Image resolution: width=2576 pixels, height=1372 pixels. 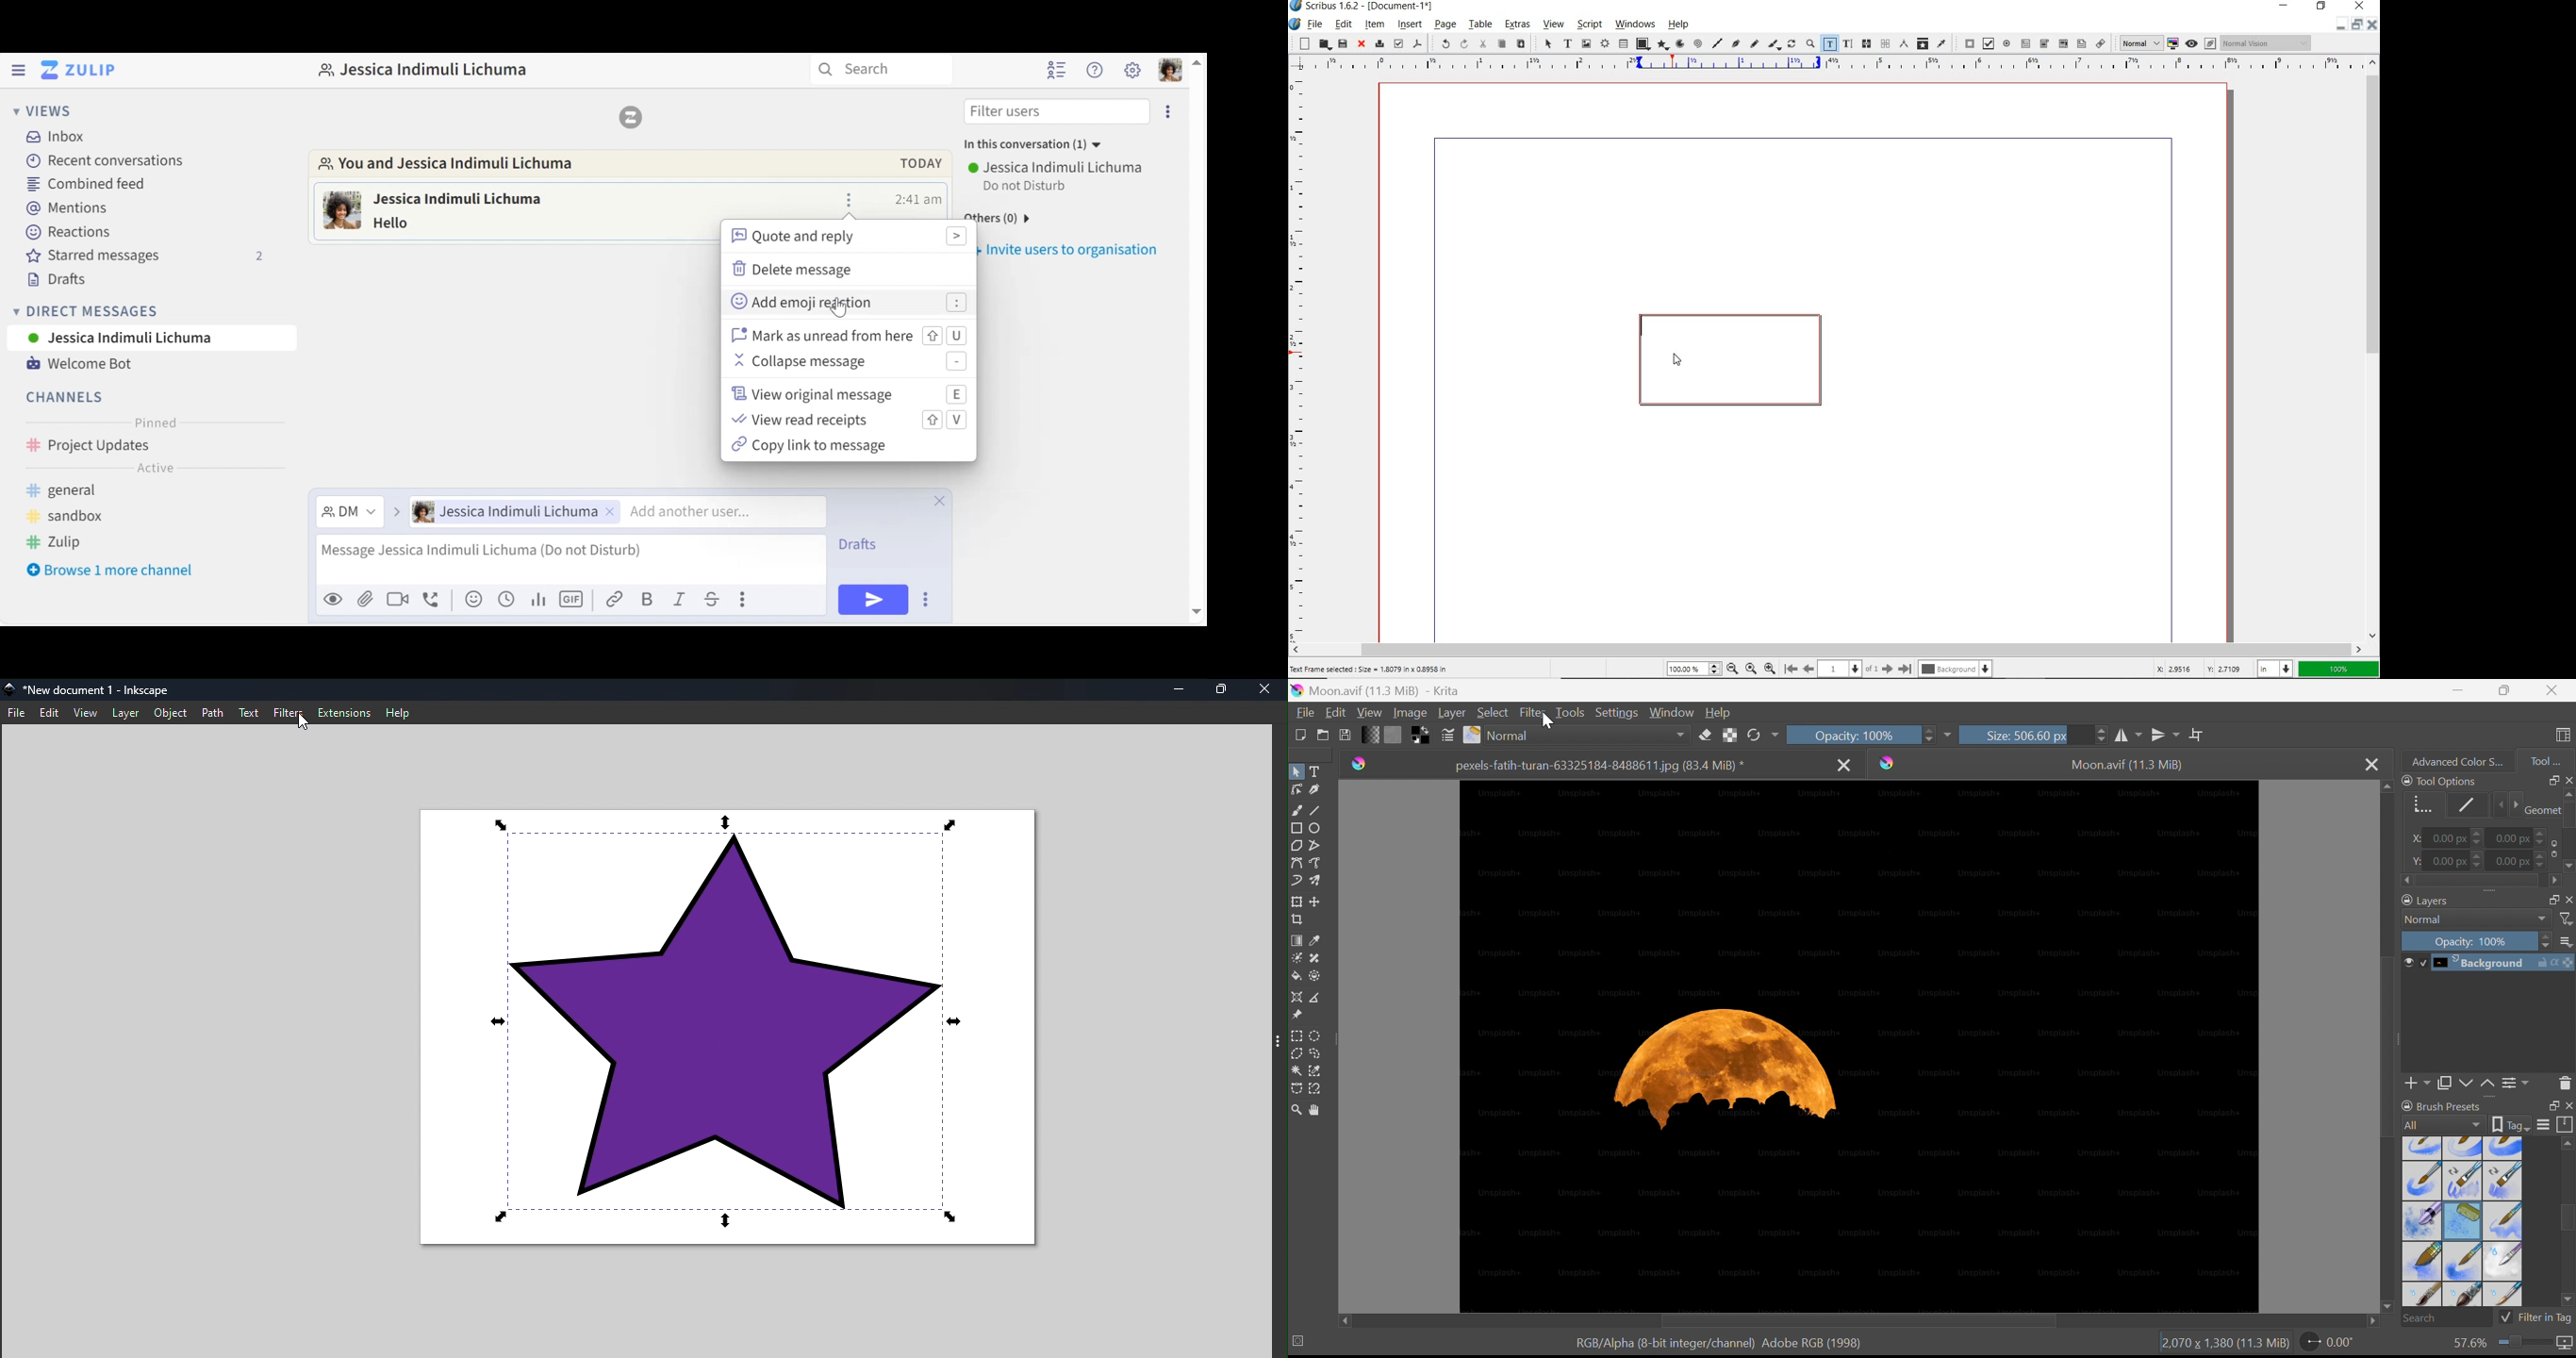 What do you see at coordinates (2555, 688) in the screenshot?
I see `Close` at bounding box center [2555, 688].